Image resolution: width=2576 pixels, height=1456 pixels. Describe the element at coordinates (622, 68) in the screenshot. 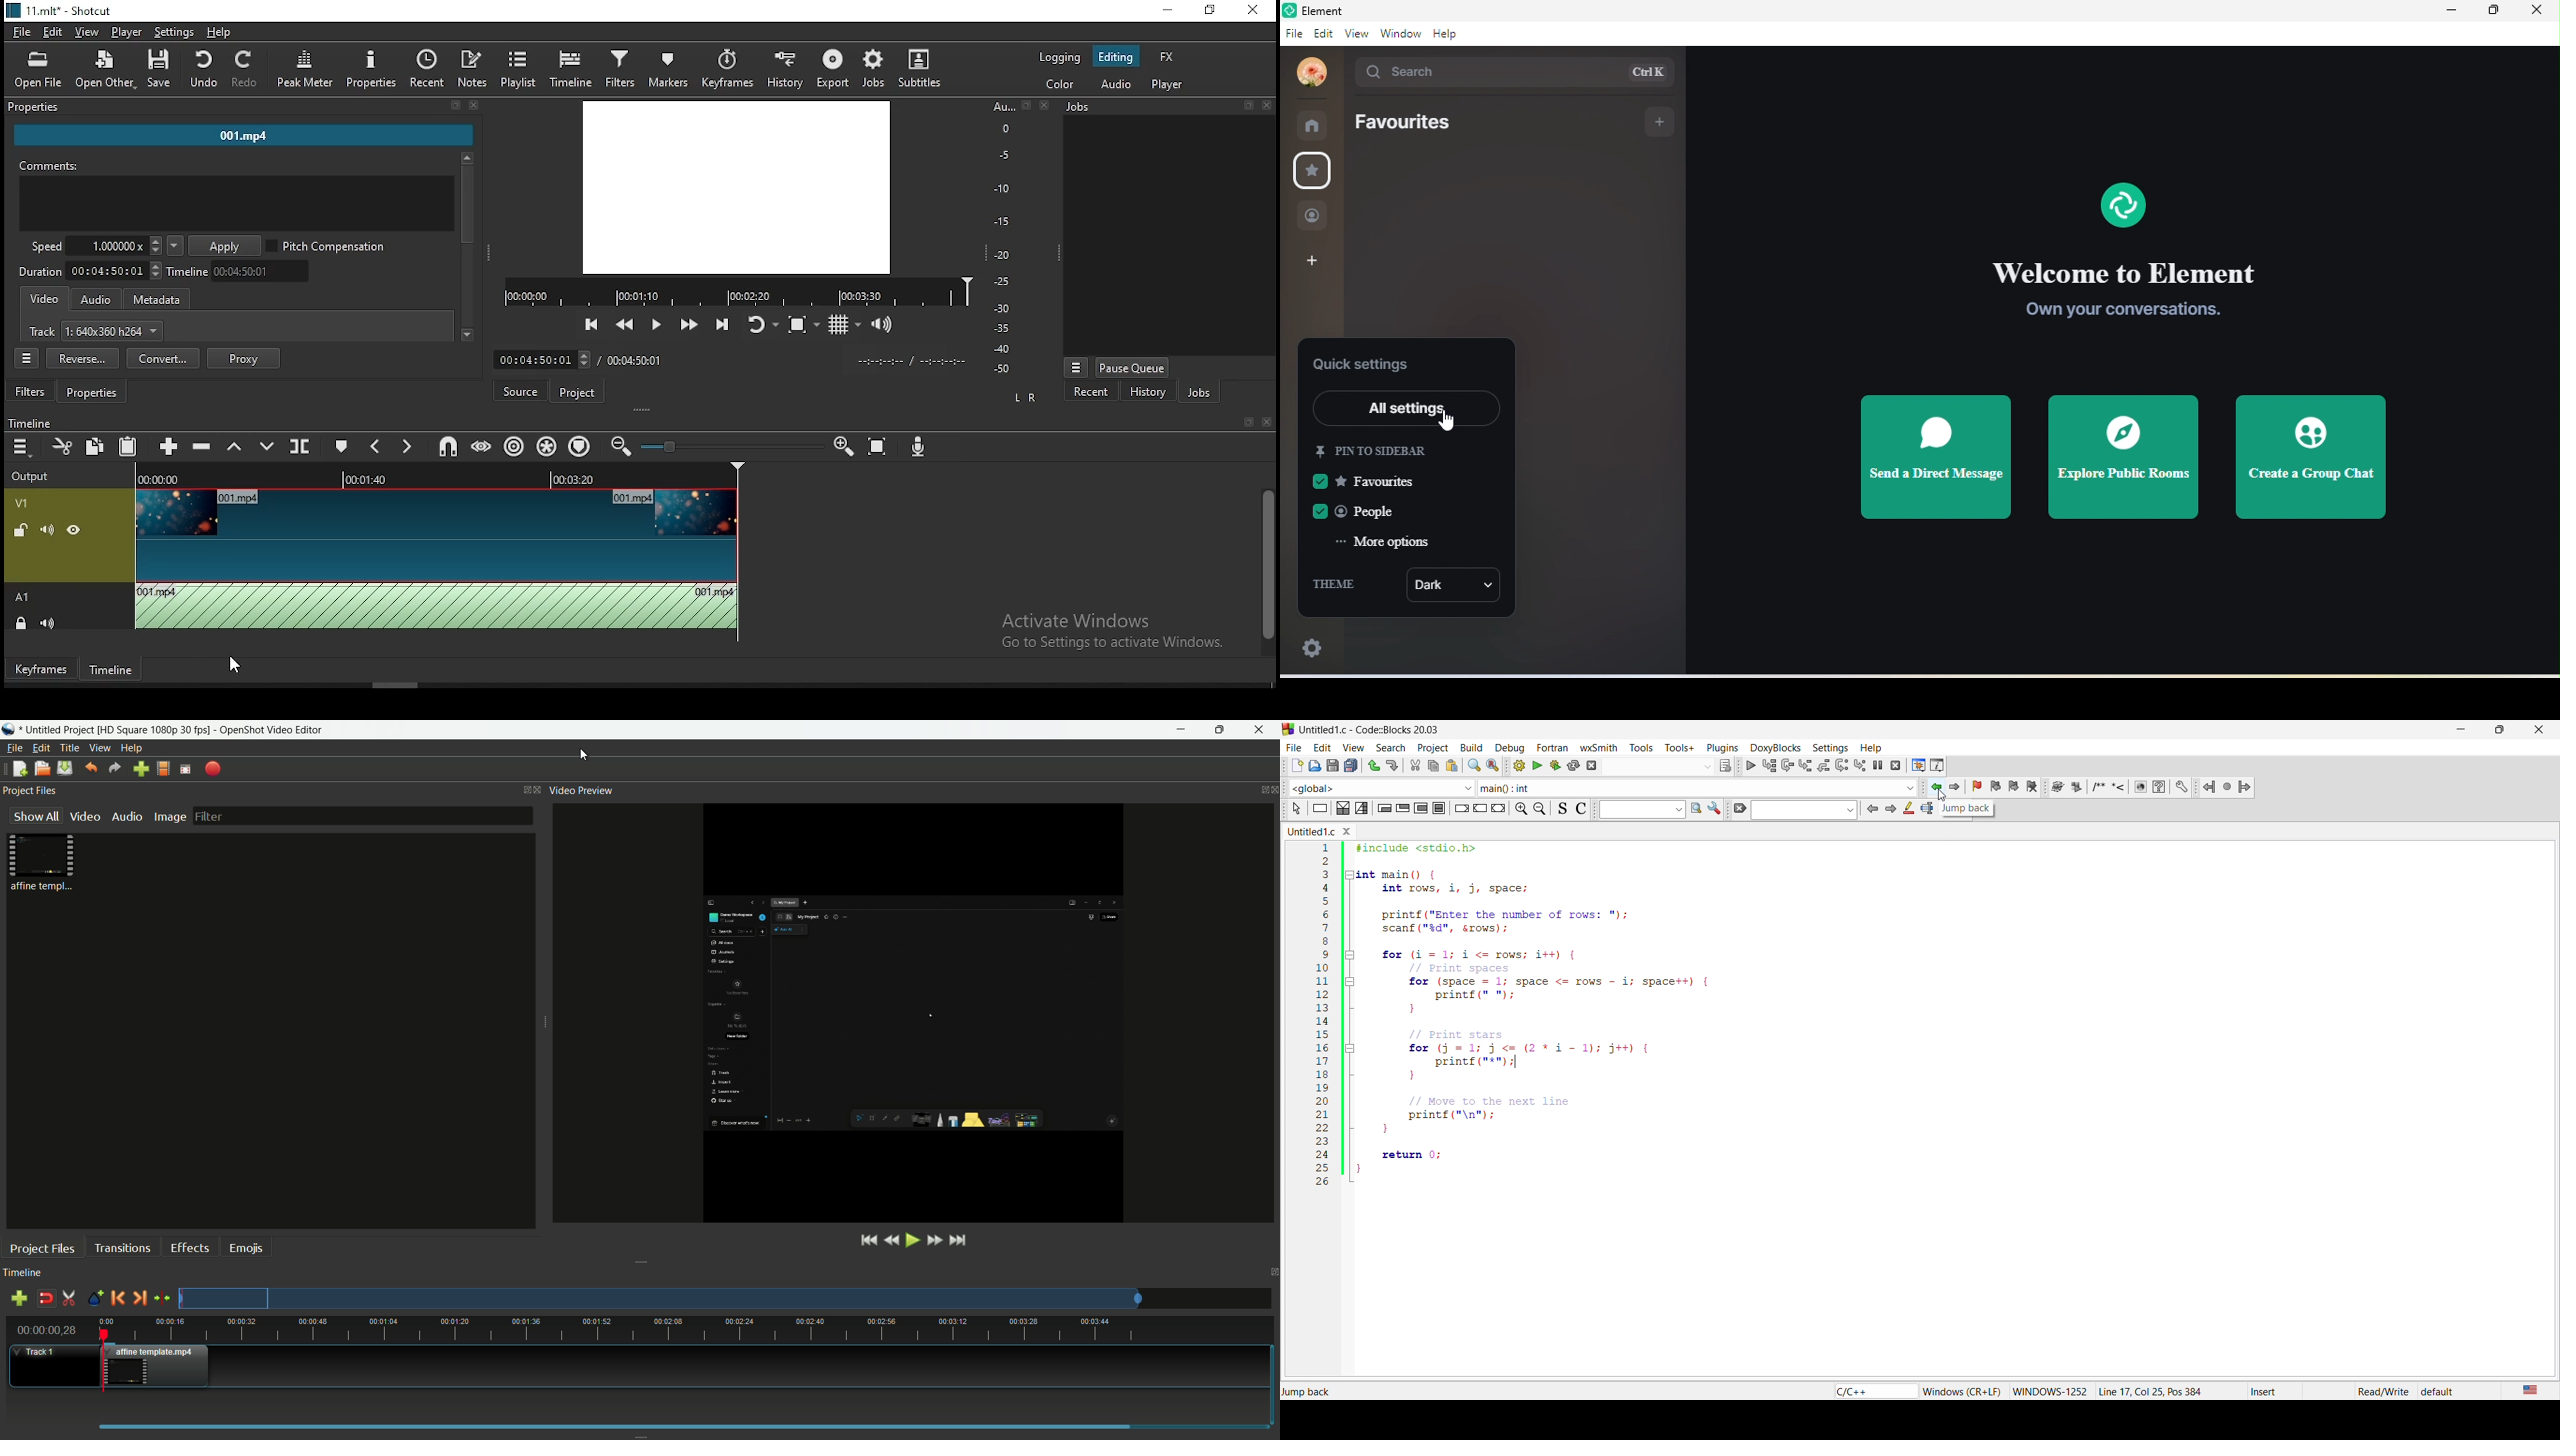

I see `filters` at that location.